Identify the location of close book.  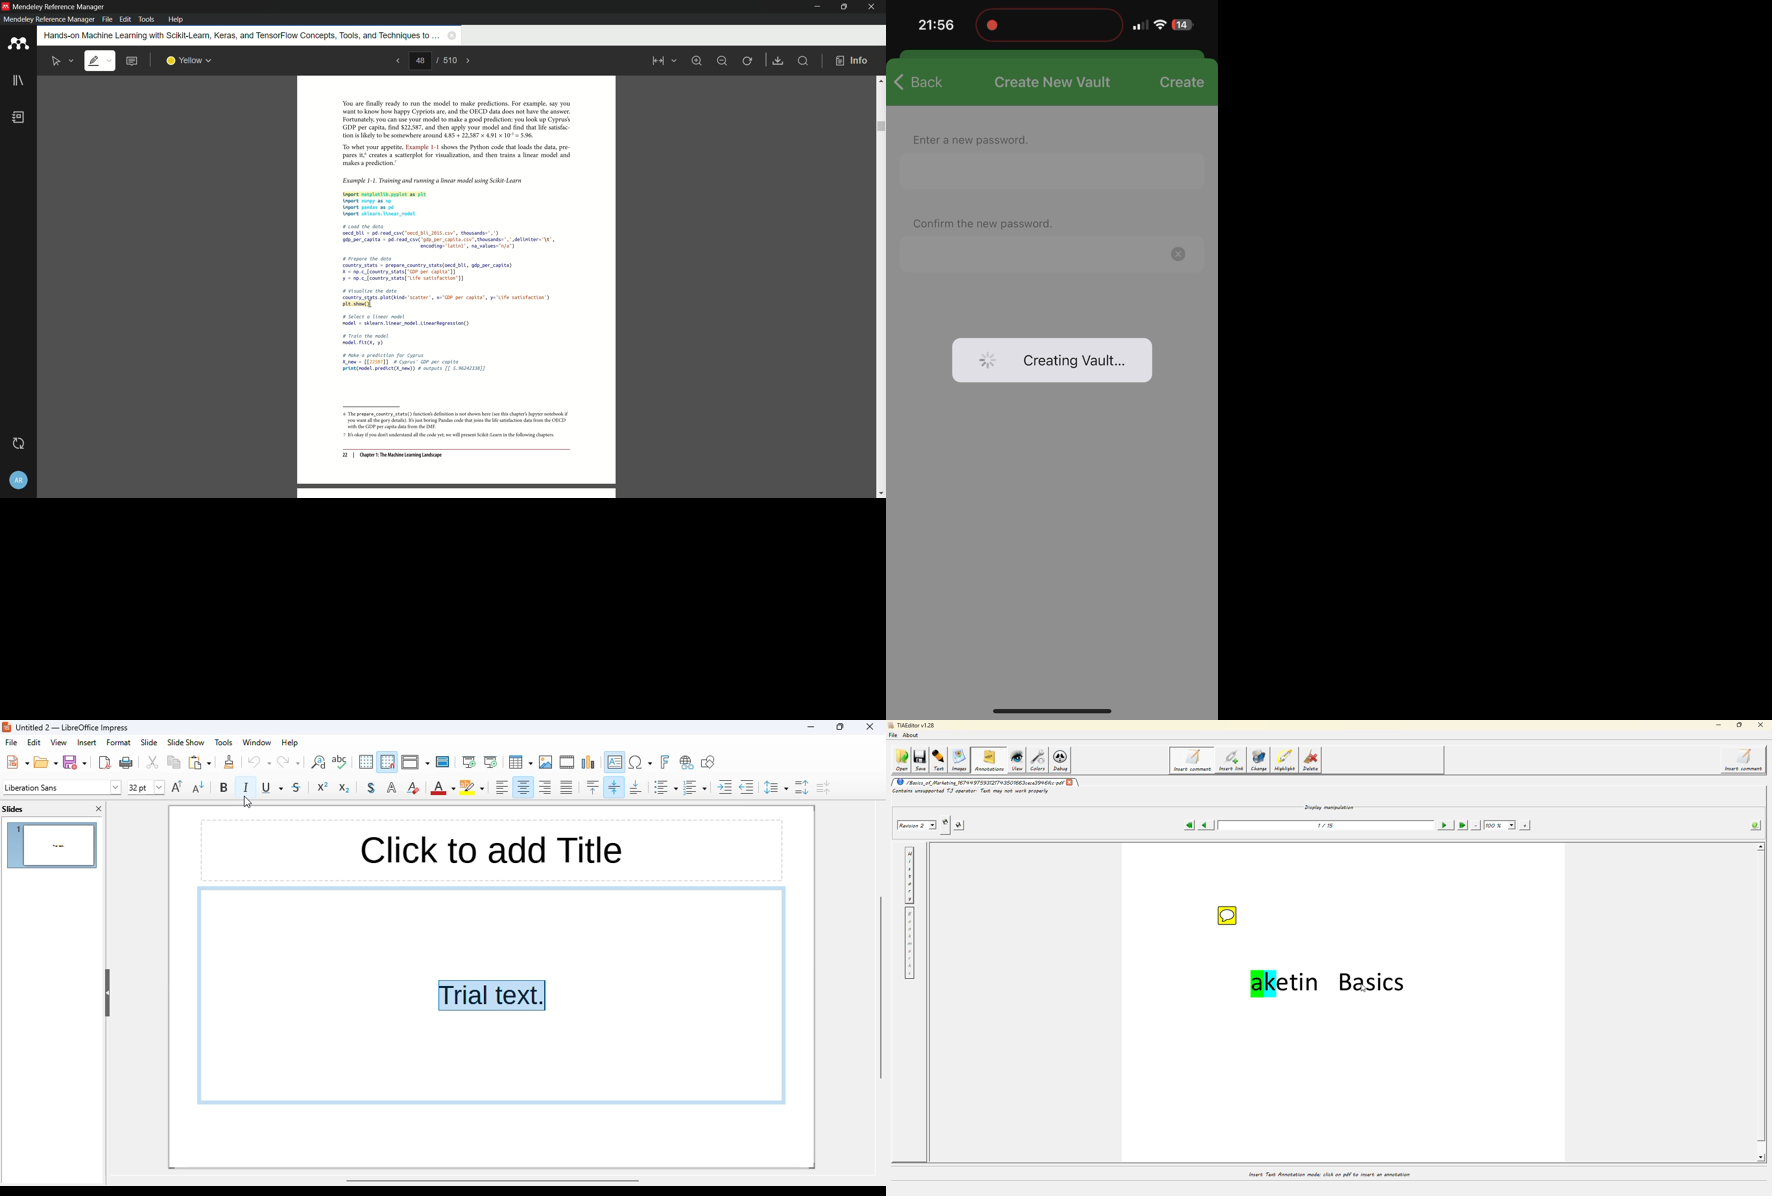
(452, 35).